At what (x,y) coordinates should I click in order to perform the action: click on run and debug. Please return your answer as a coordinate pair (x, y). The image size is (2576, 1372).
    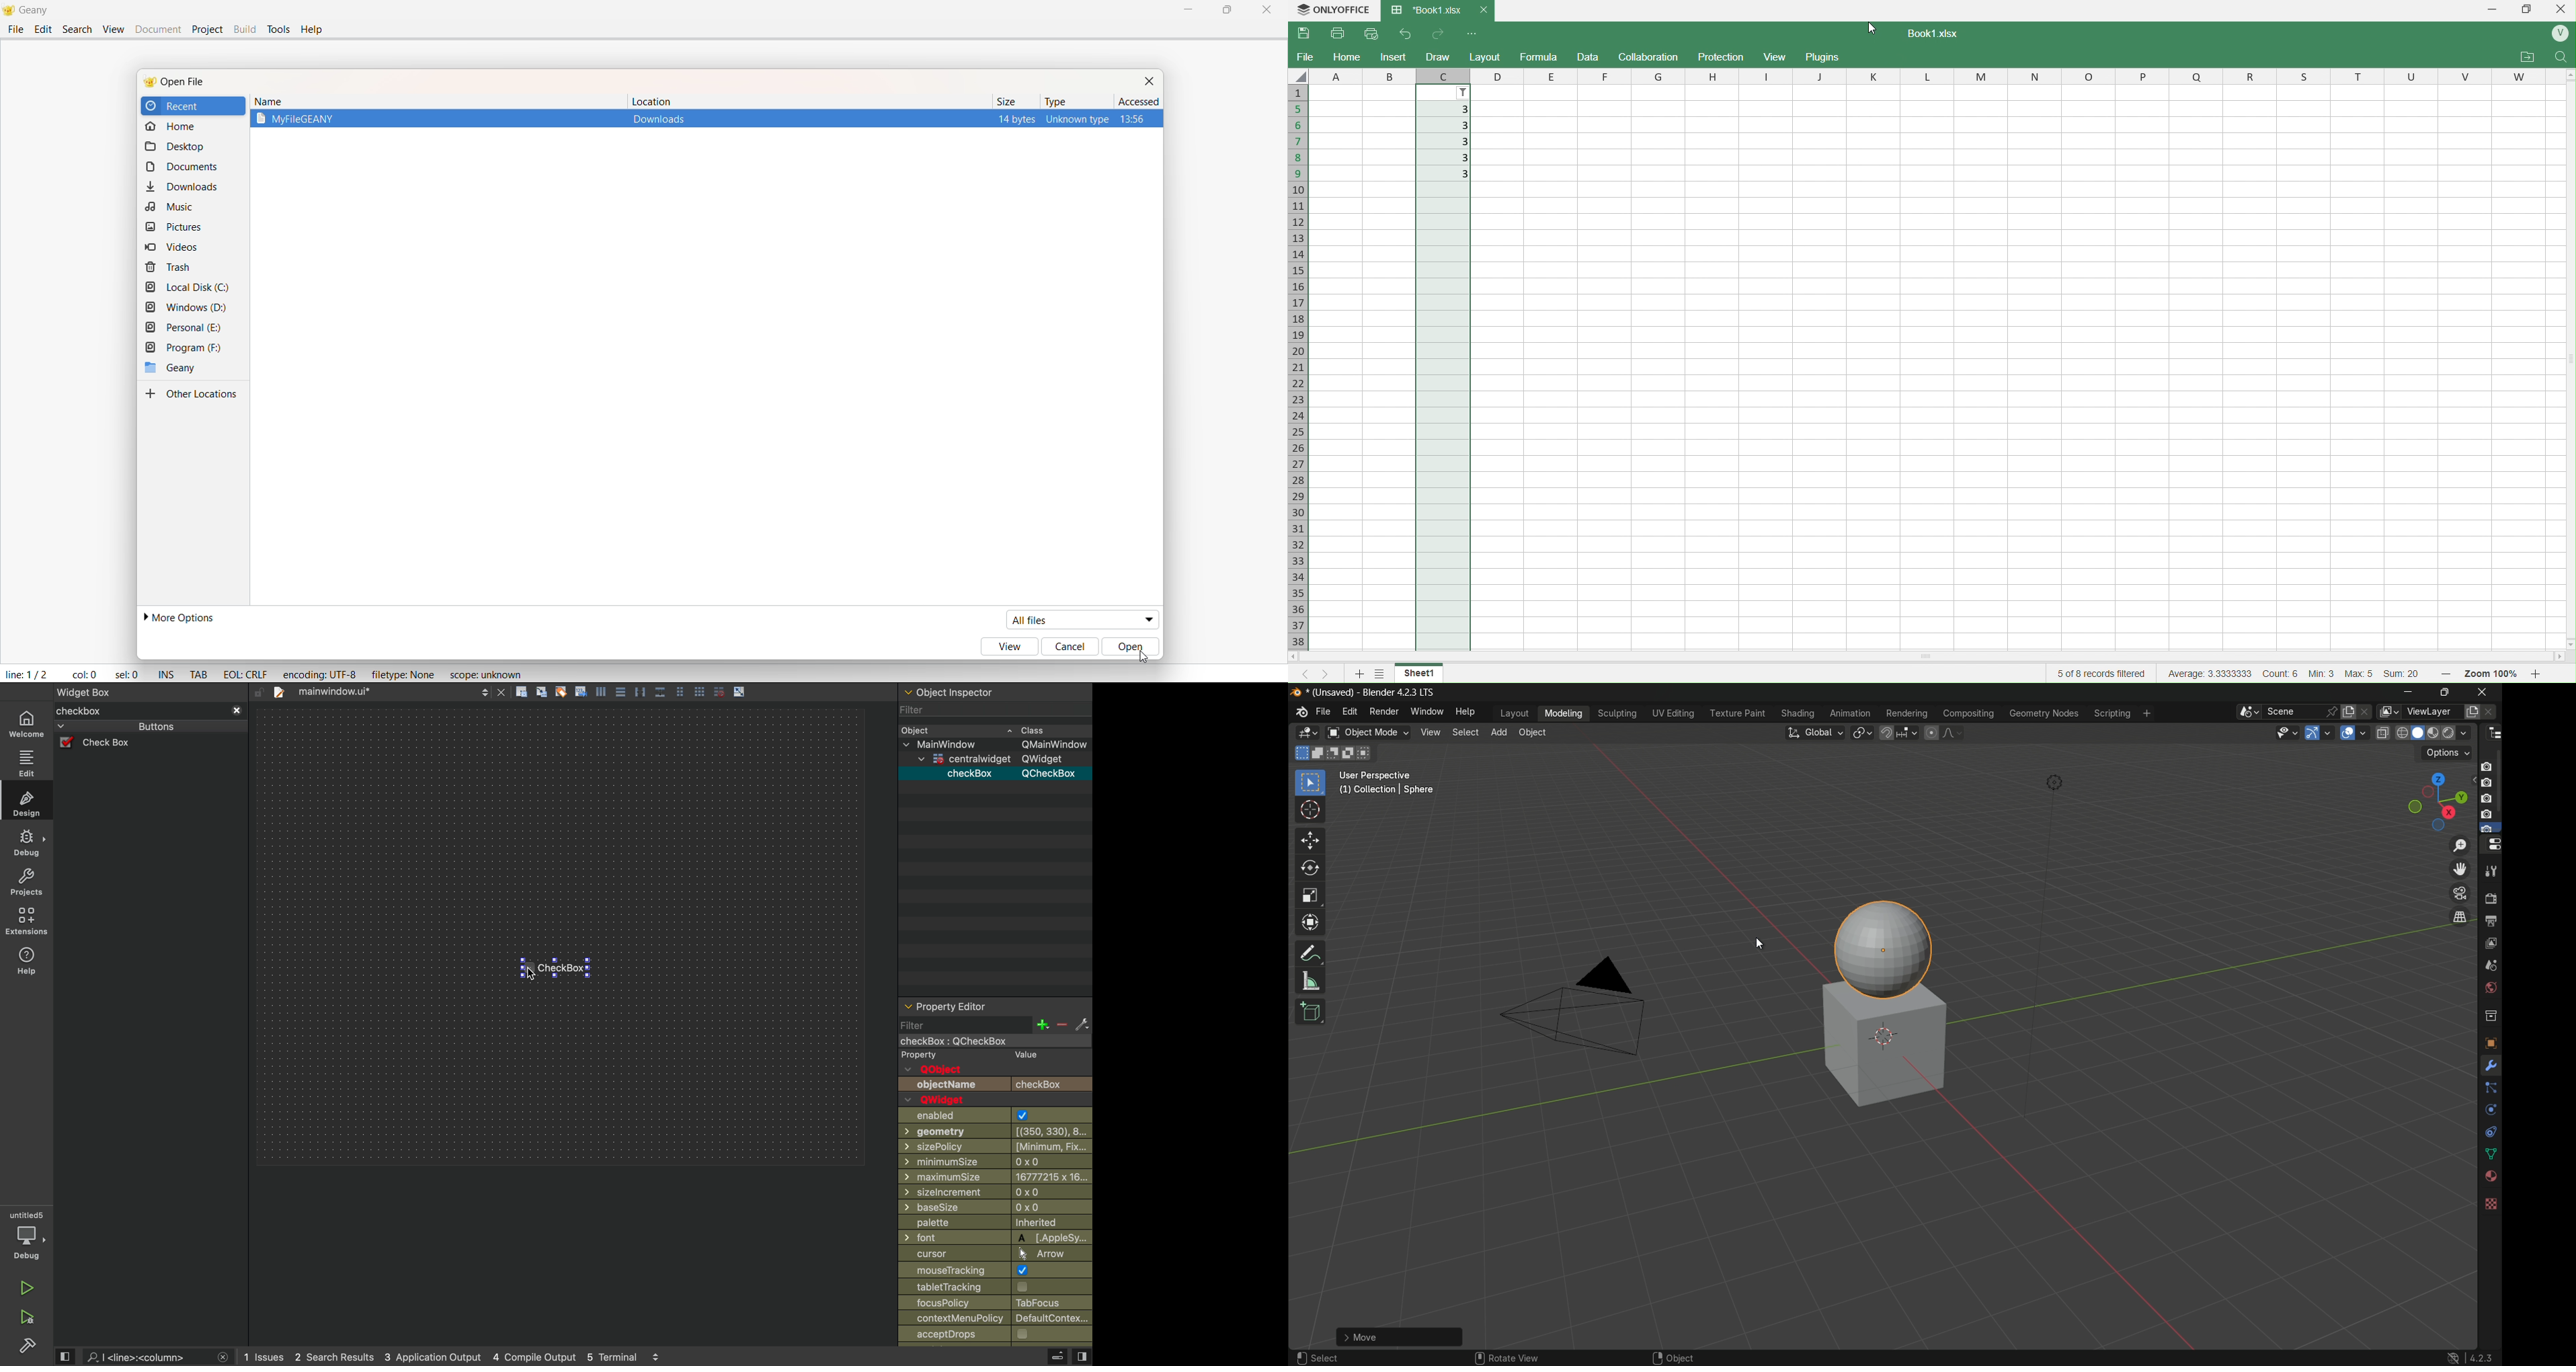
    Looking at the image, I should click on (25, 1319).